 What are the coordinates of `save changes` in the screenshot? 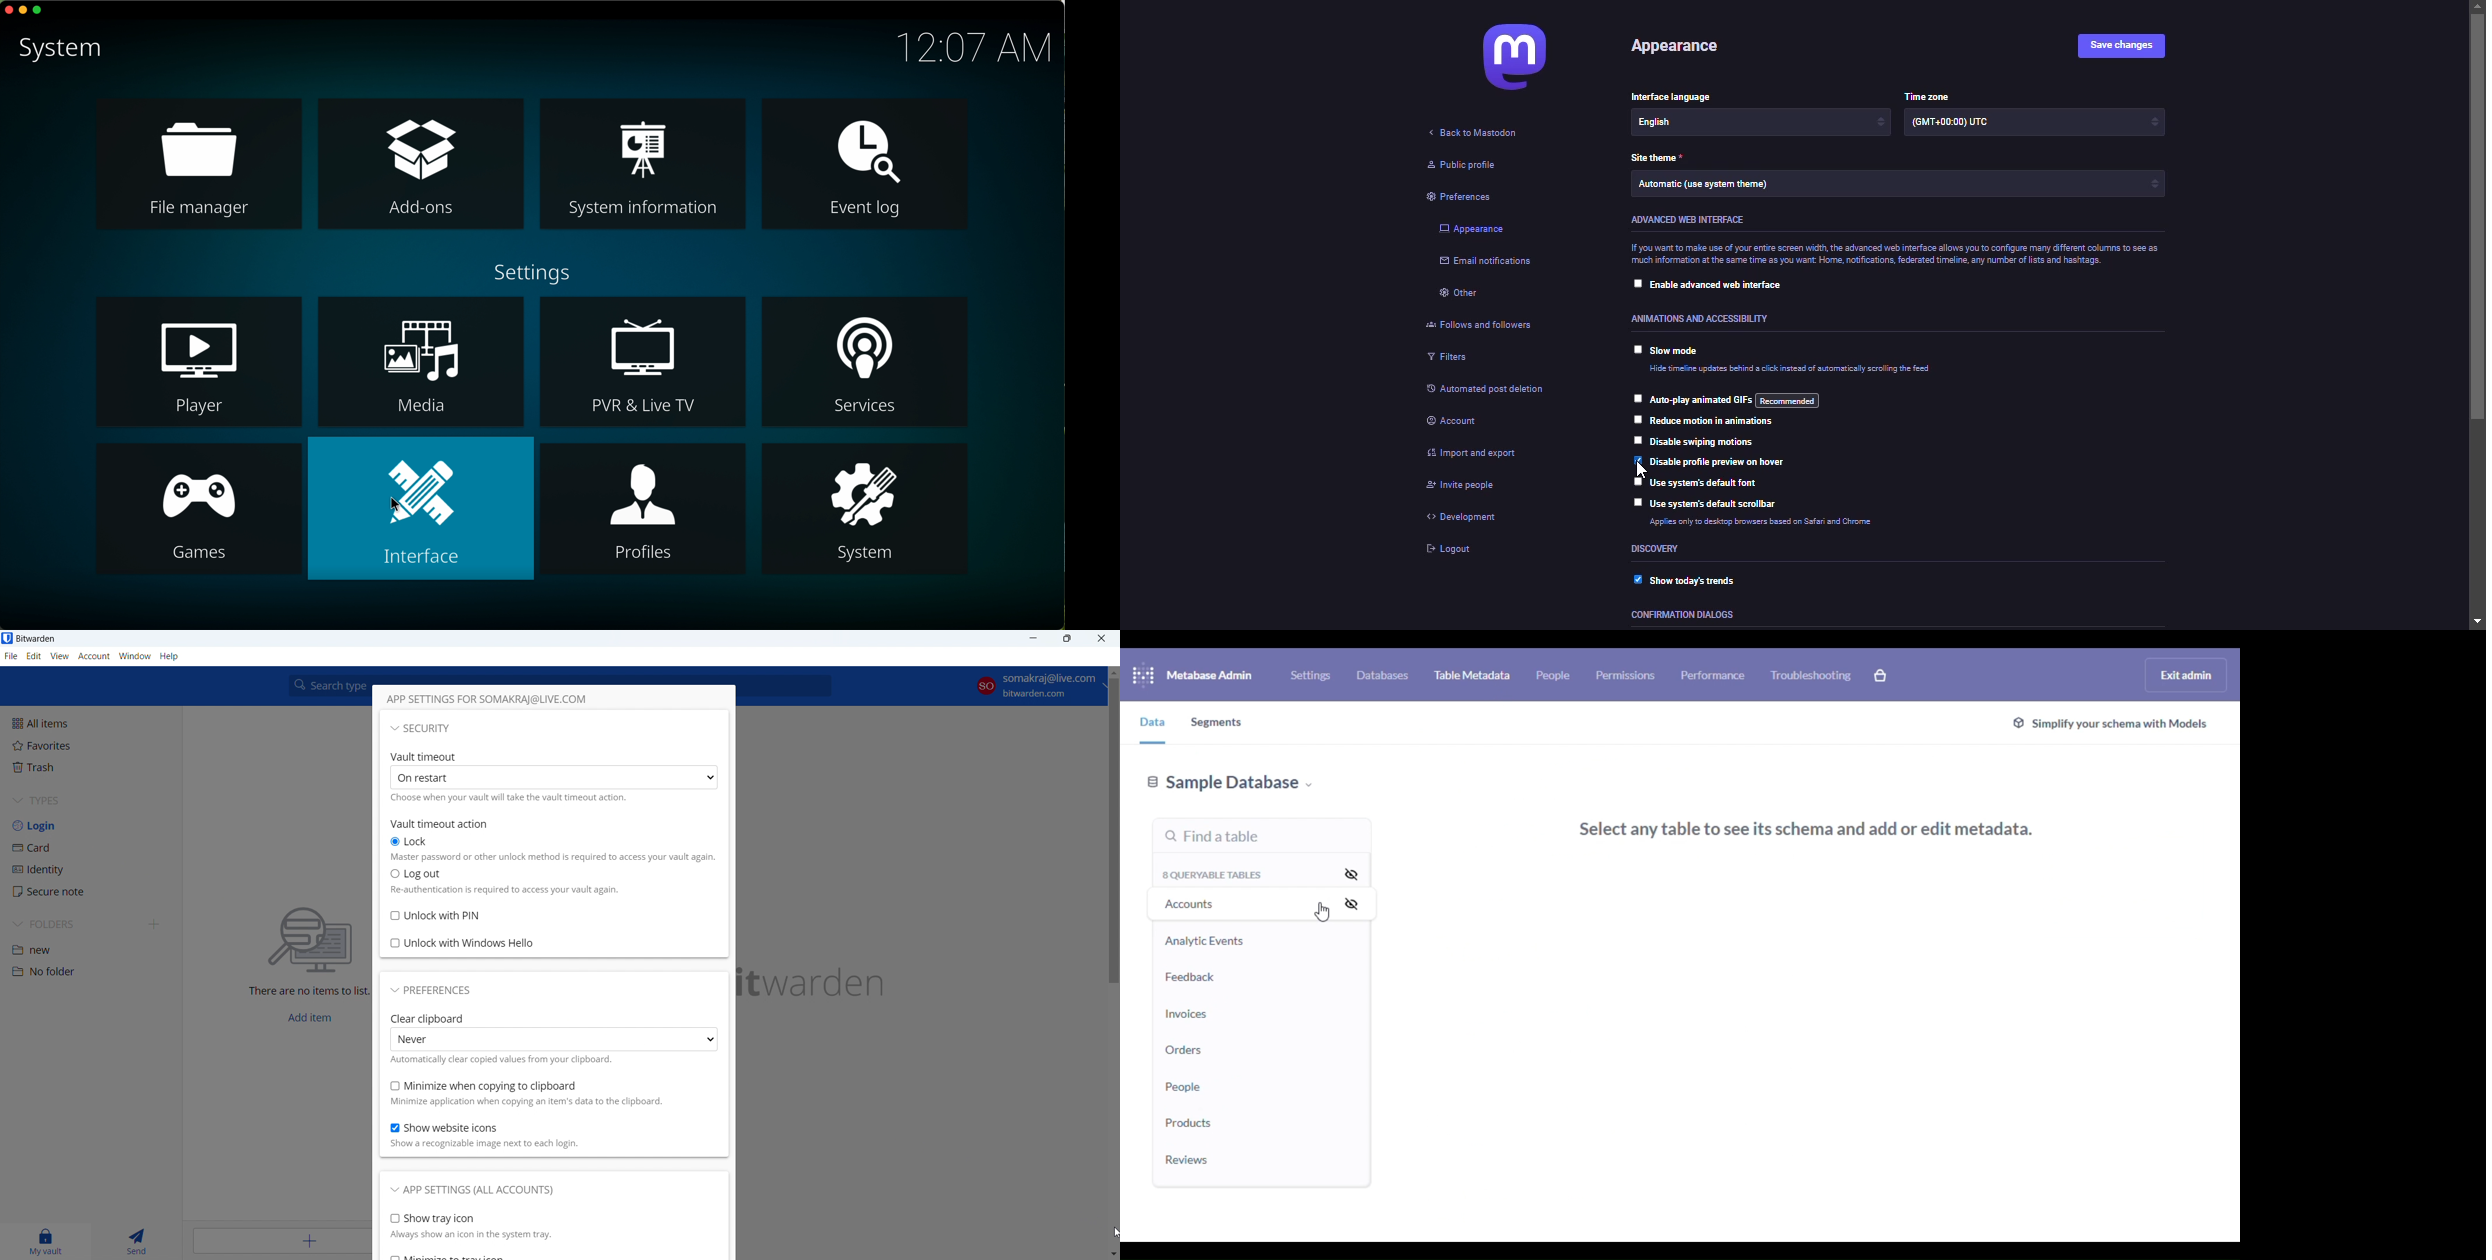 It's located at (2117, 45).